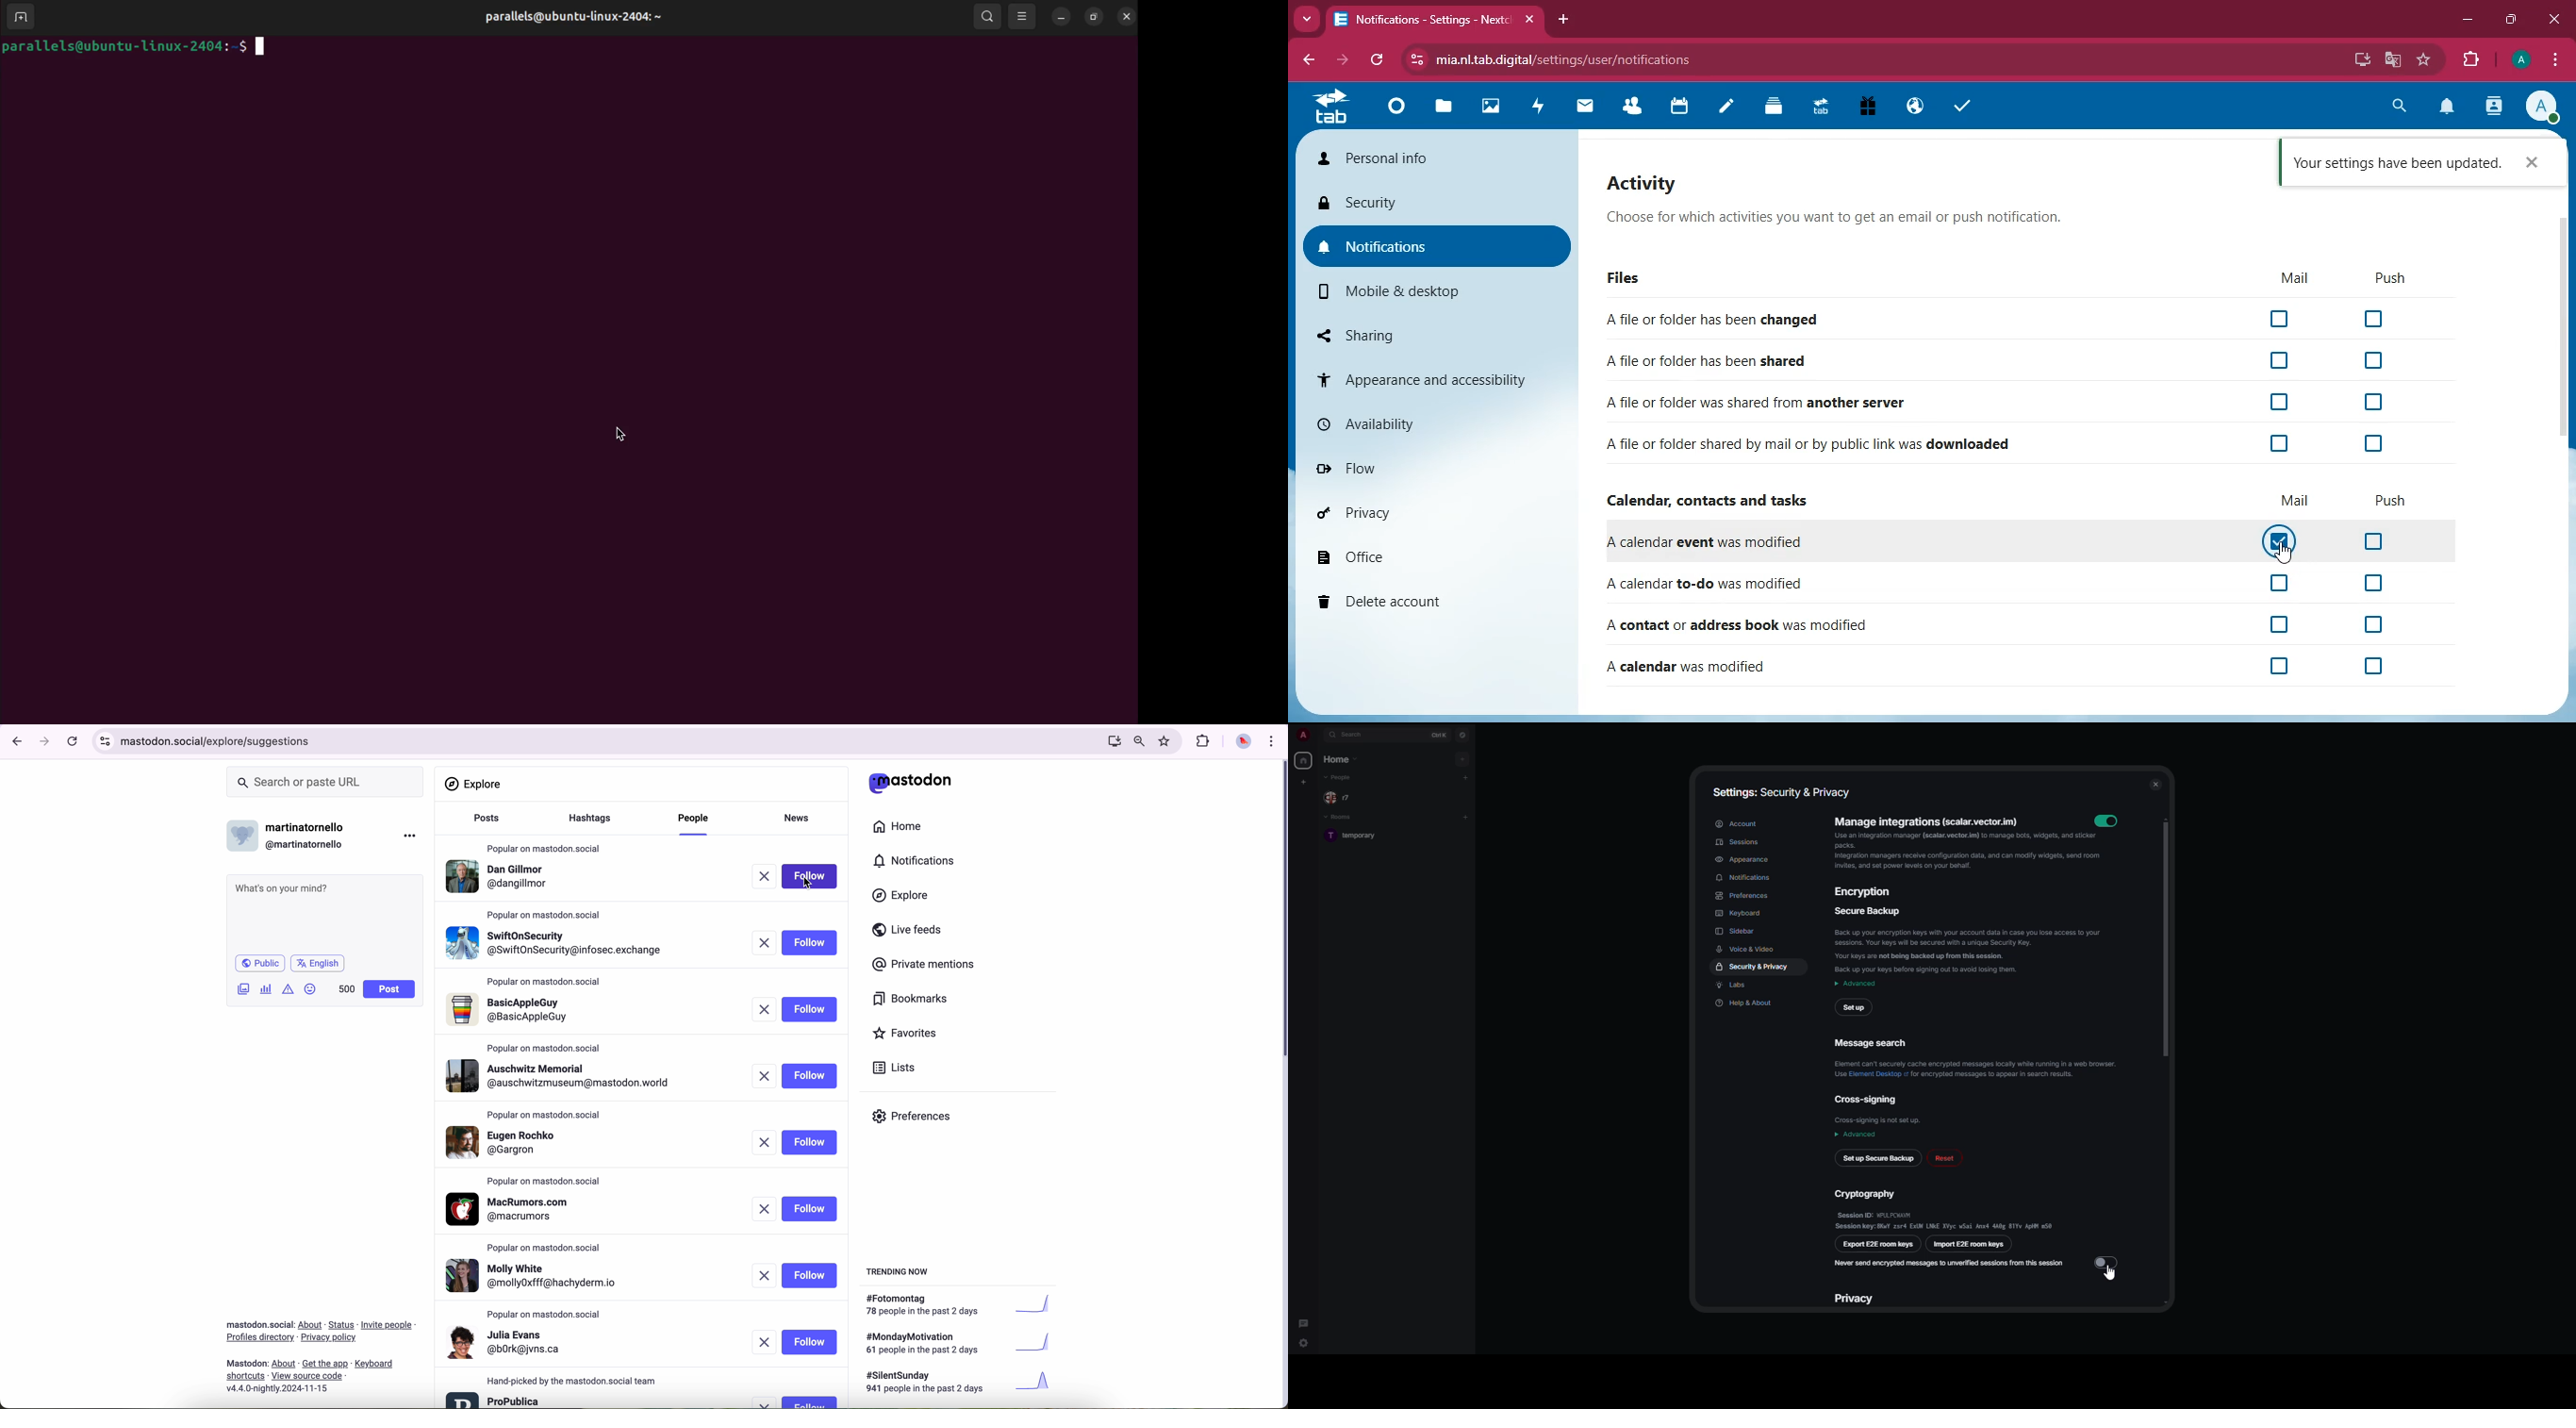  Describe the element at coordinates (2000, 583) in the screenshot. I see `A calendar to-do was modified` at that location.